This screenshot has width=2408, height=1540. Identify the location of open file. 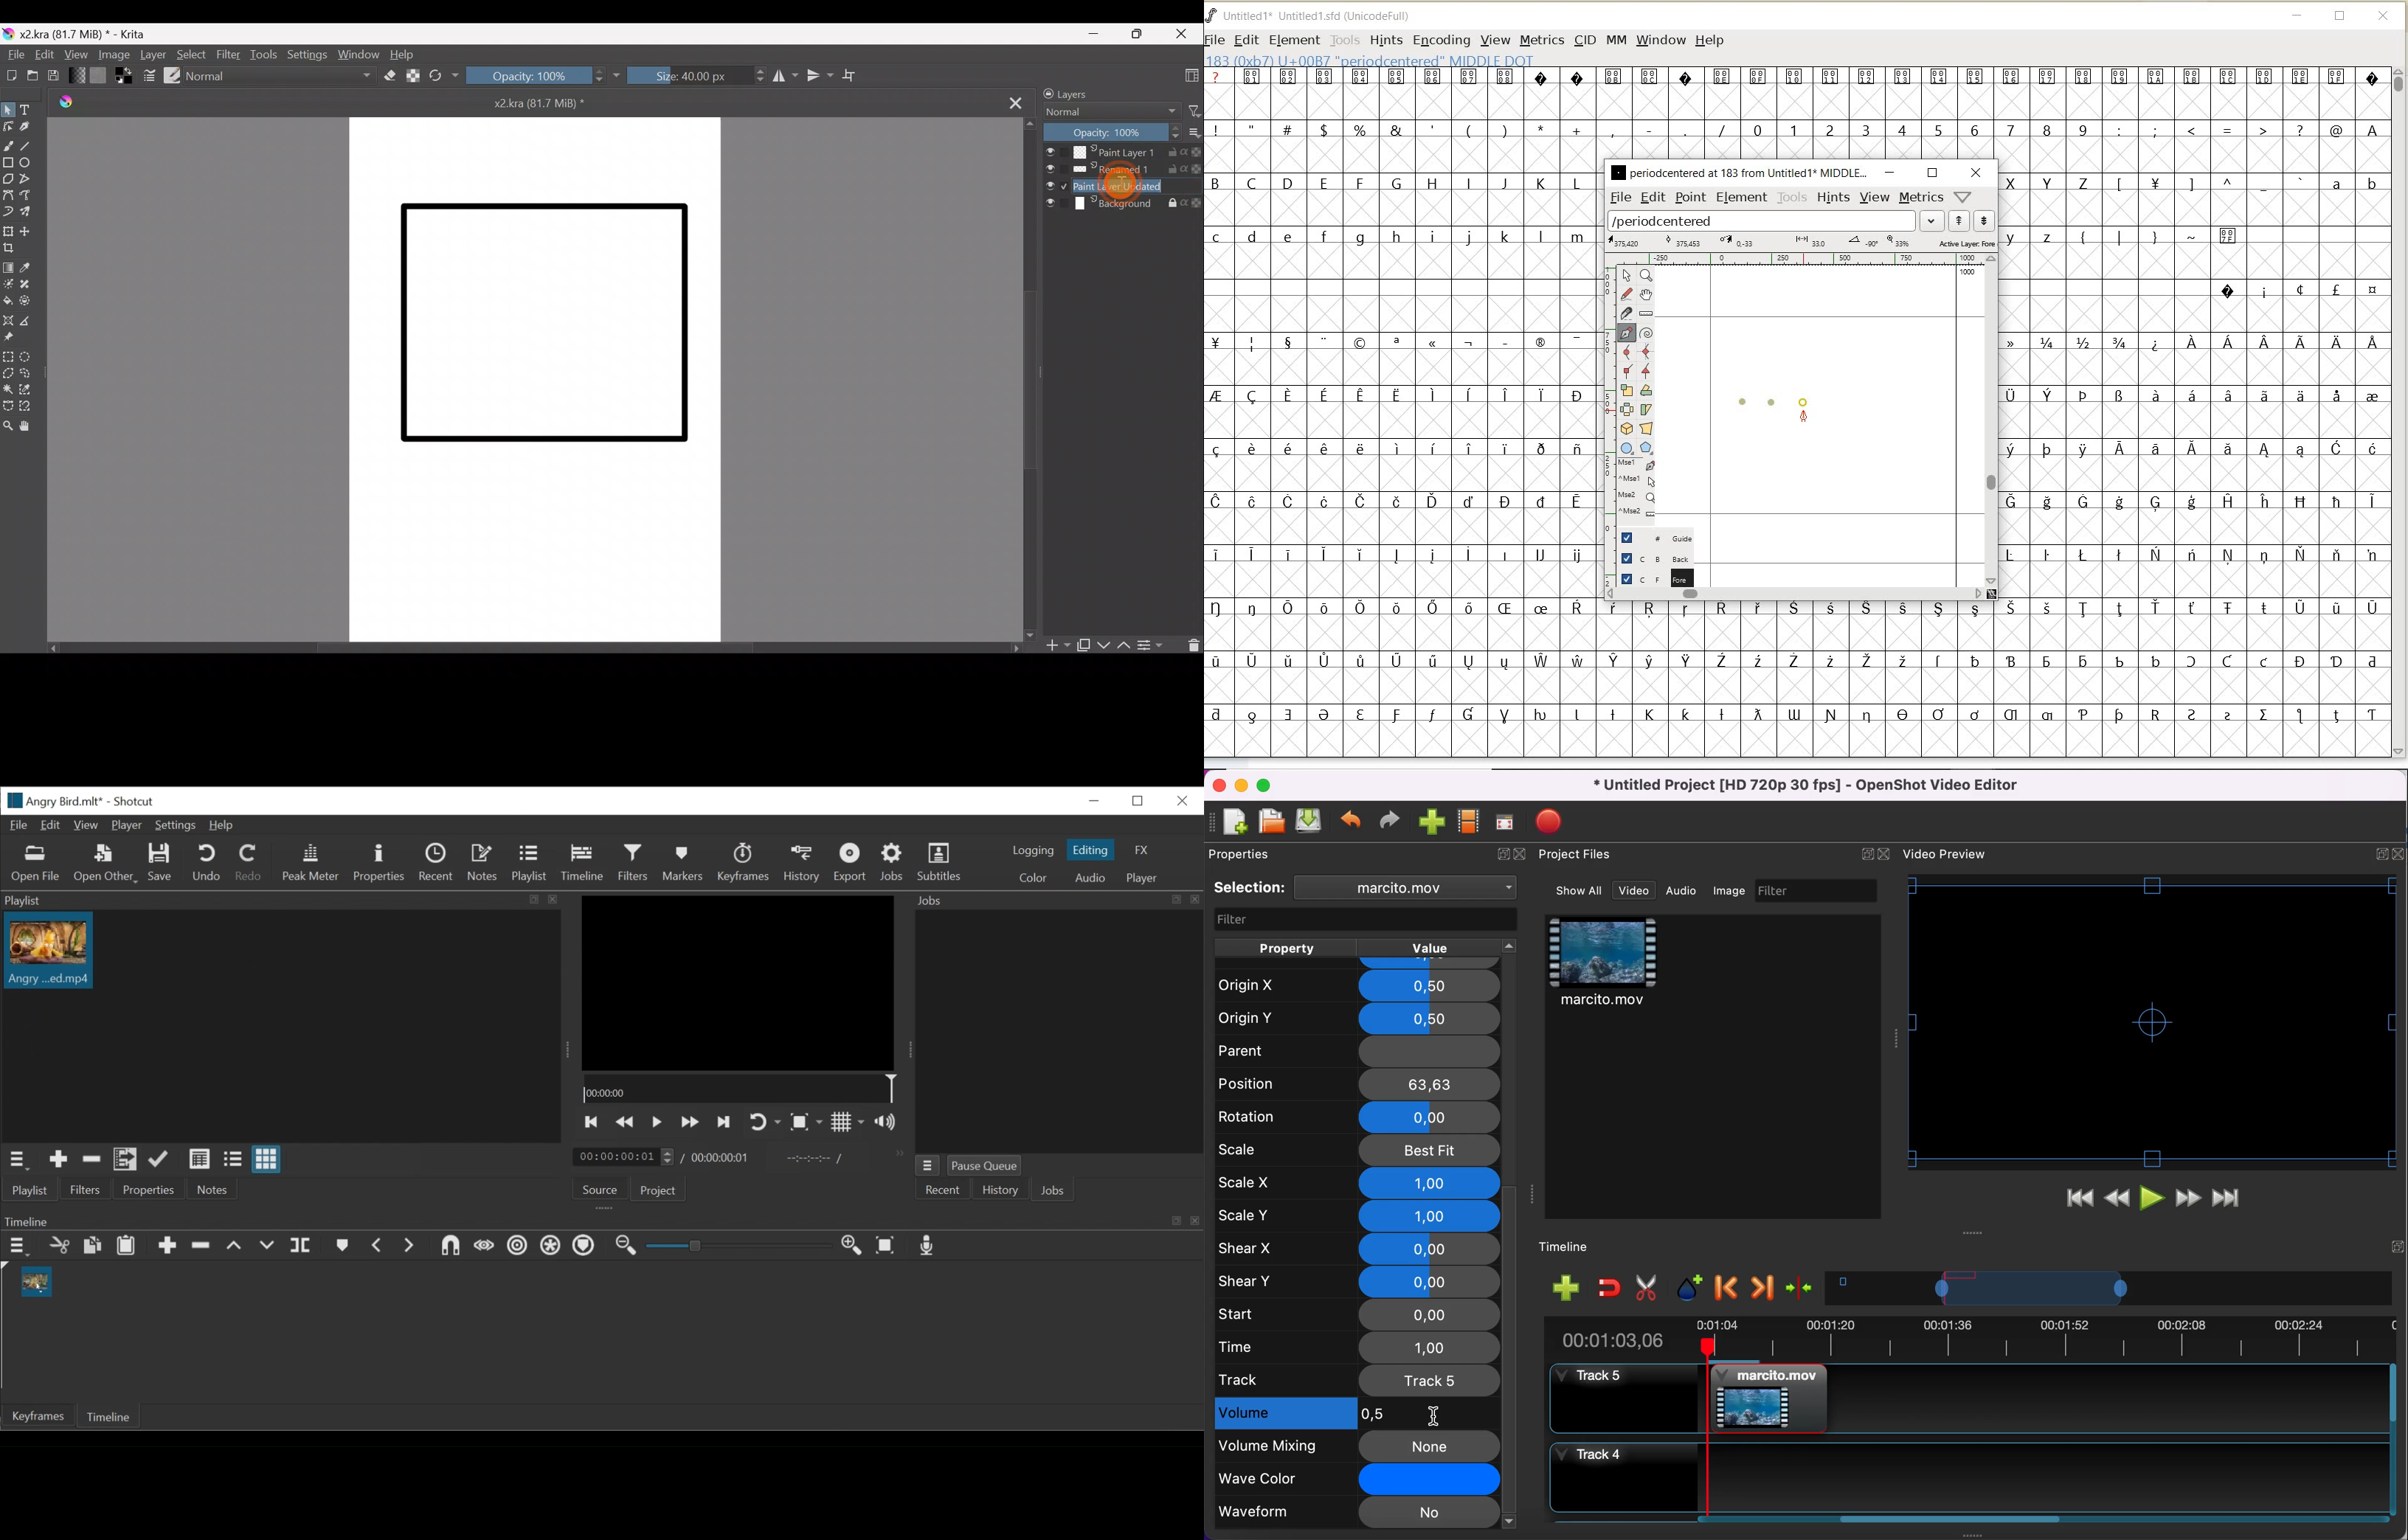
(1271, 822).